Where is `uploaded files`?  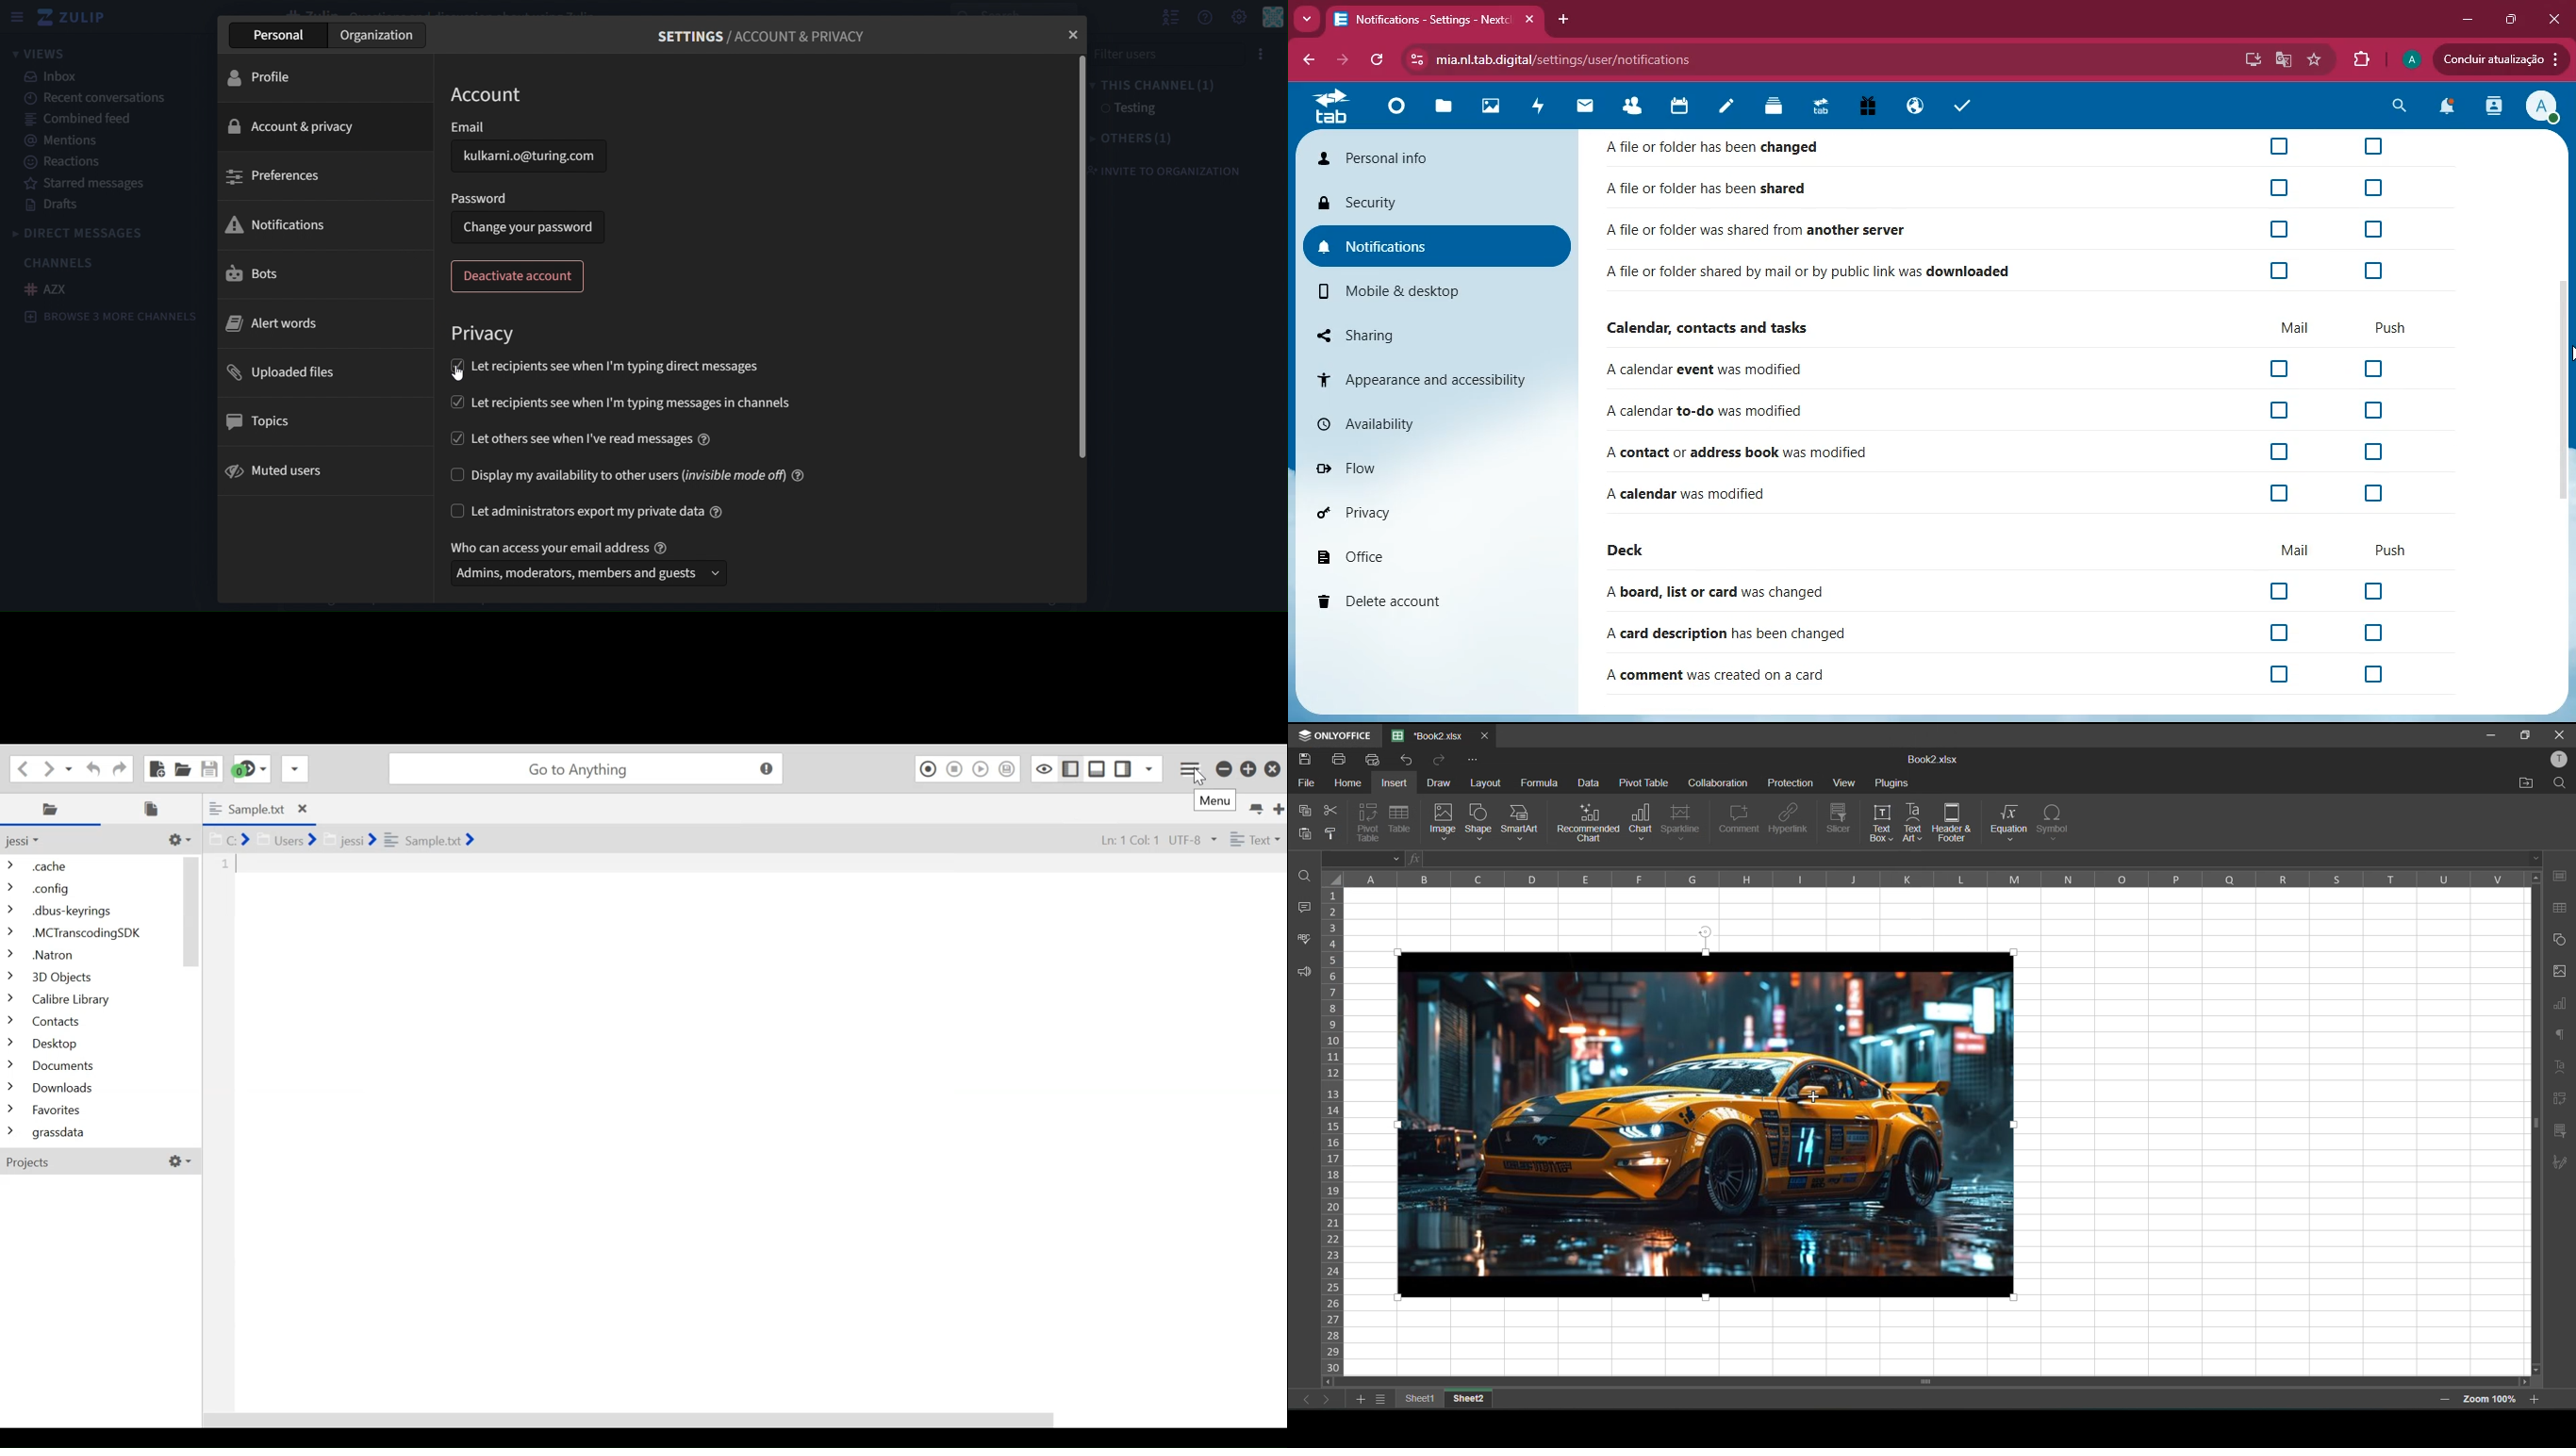 uploaded files is located at coordinates (283, 372).